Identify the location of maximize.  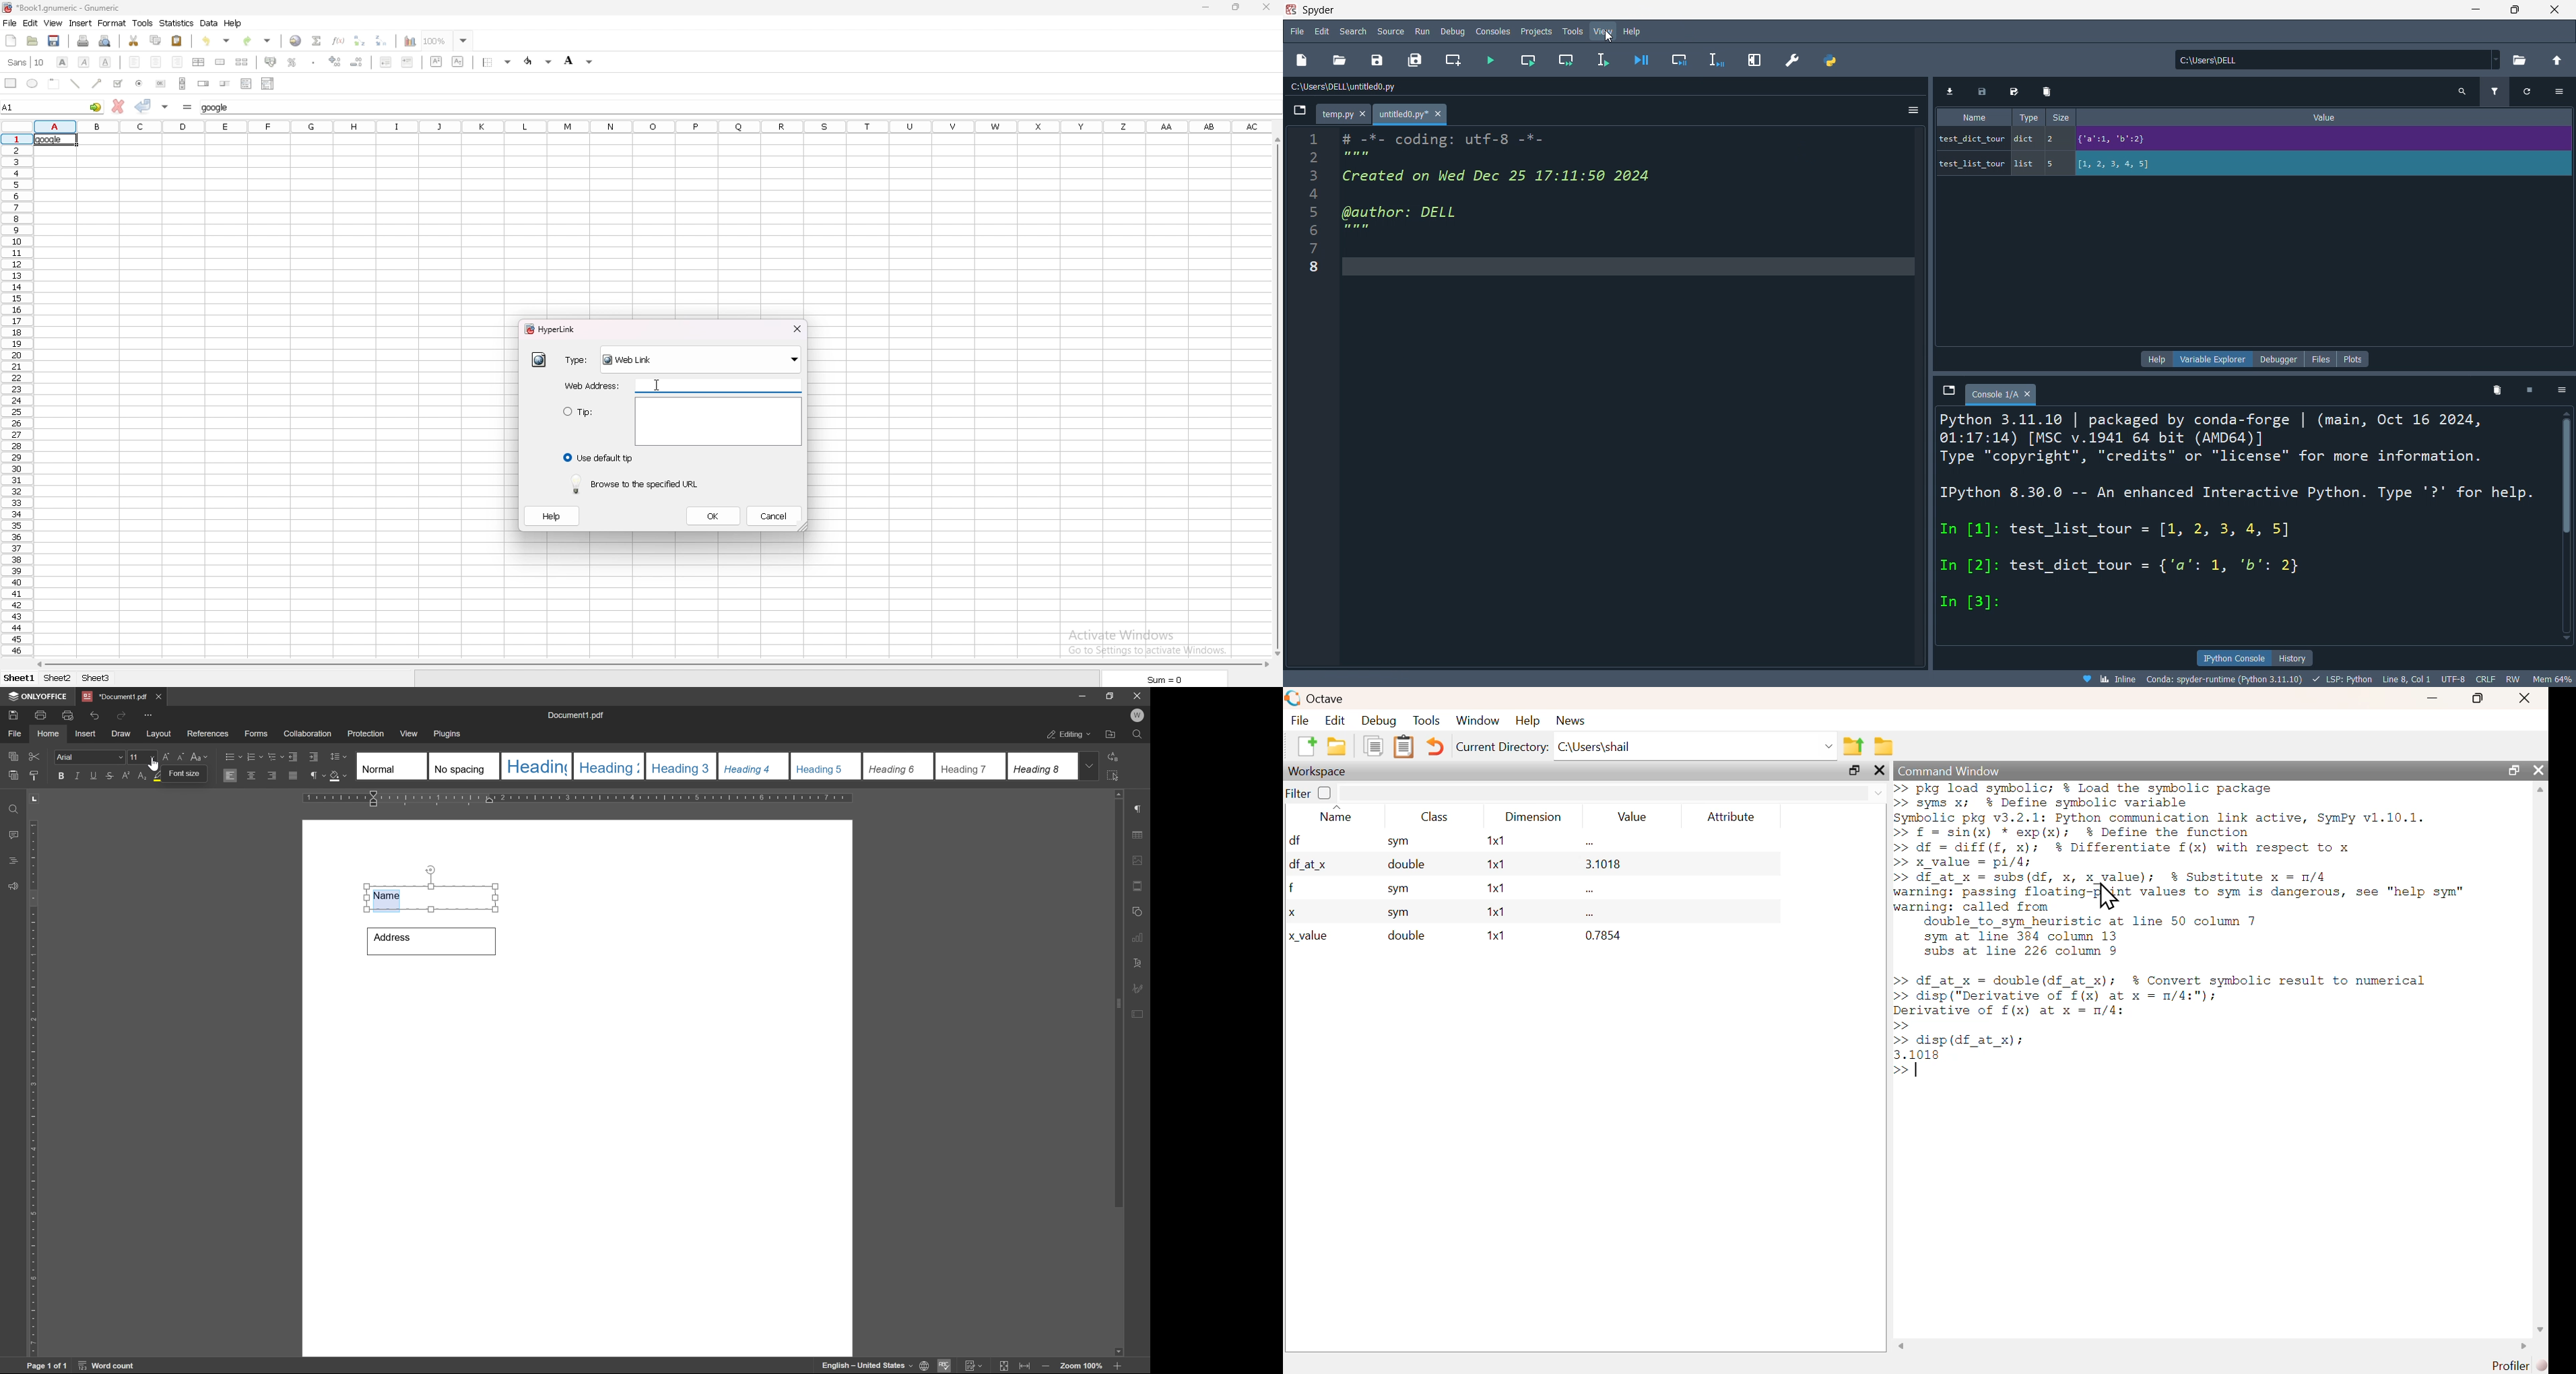
(2515, 9).